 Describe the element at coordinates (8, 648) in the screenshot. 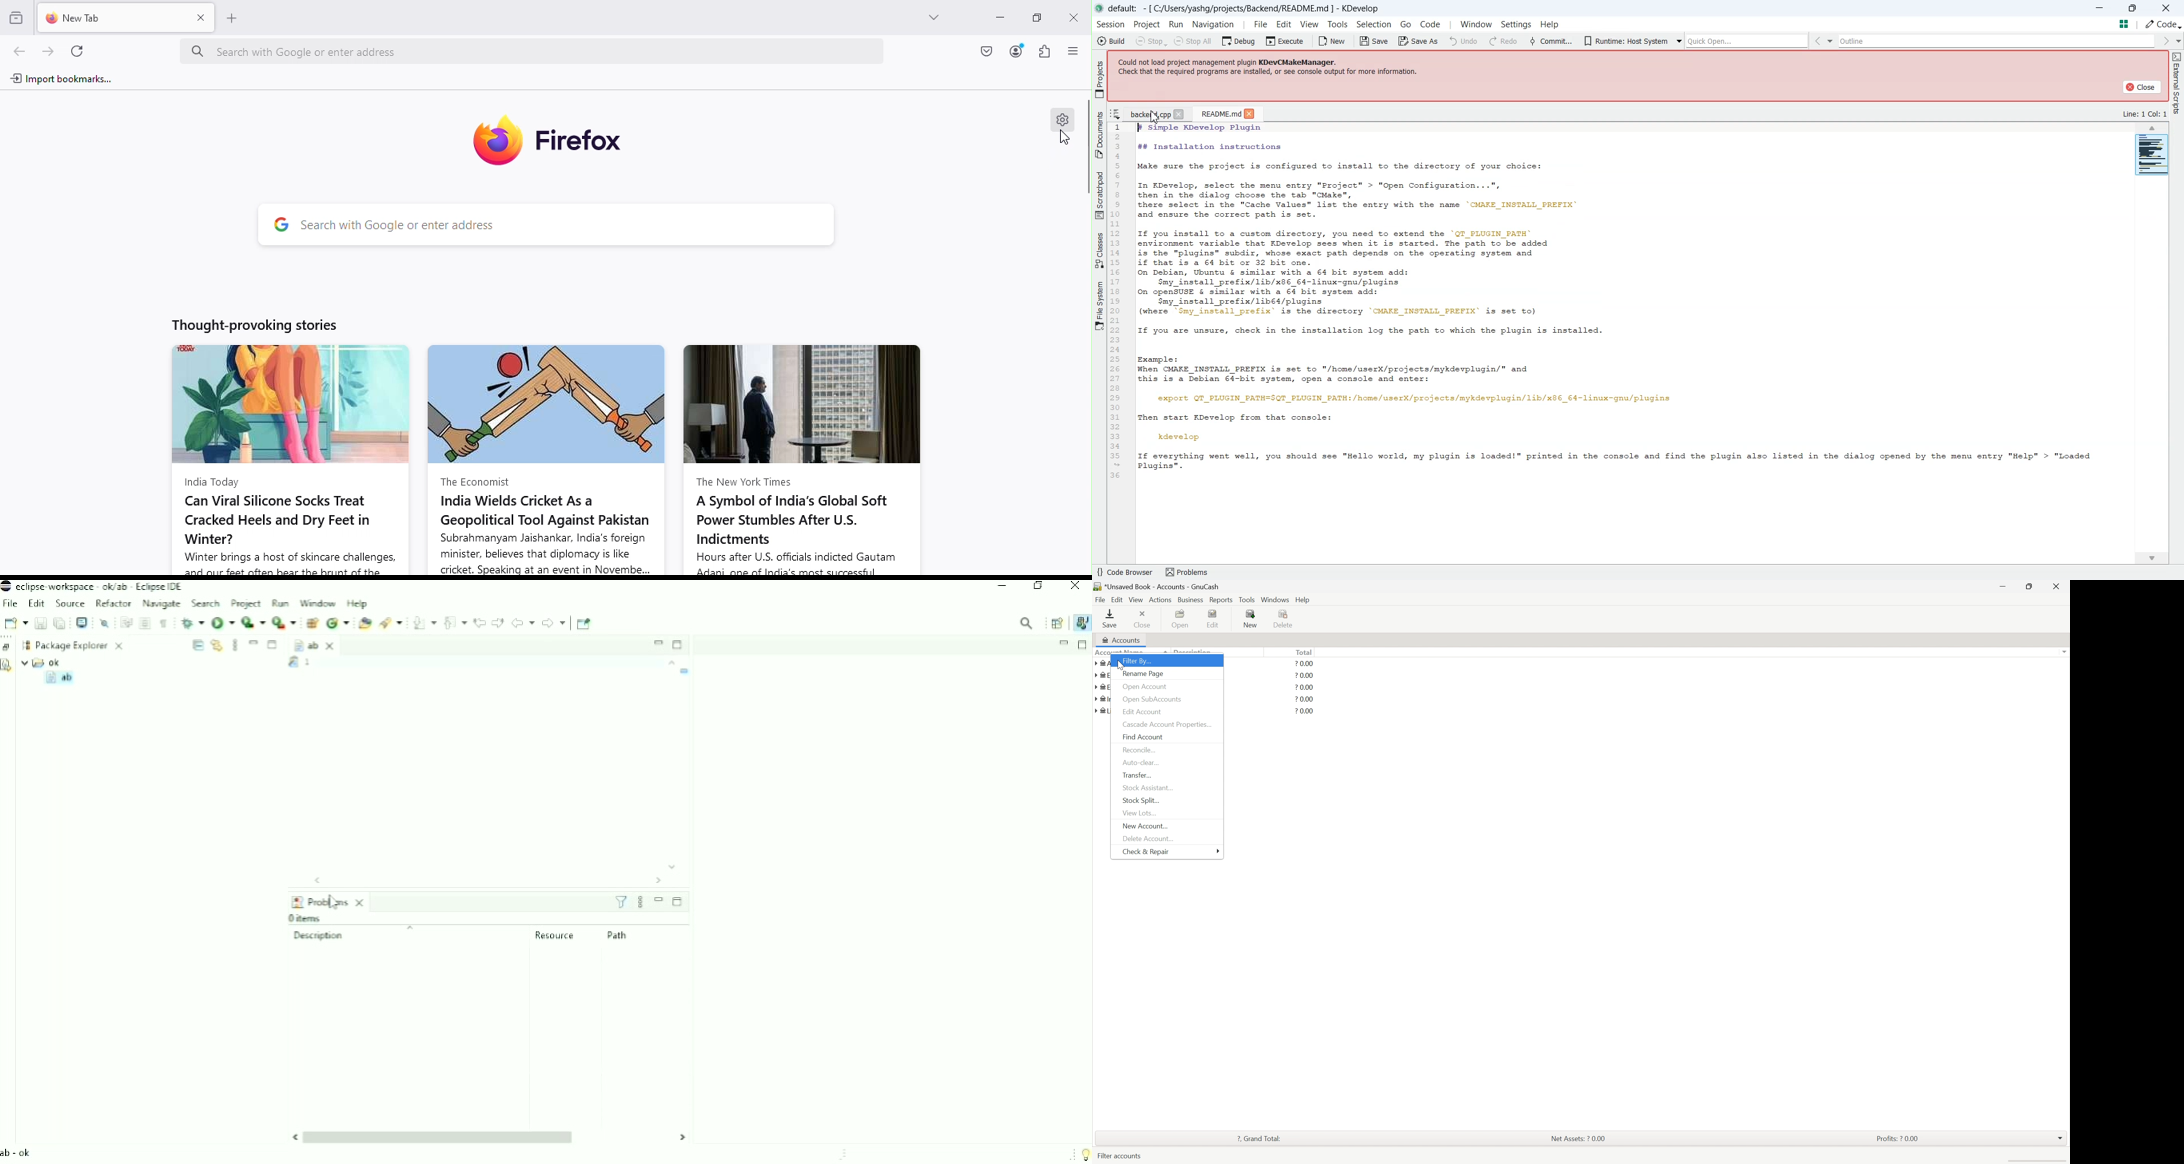

I see `Restore` at that location.